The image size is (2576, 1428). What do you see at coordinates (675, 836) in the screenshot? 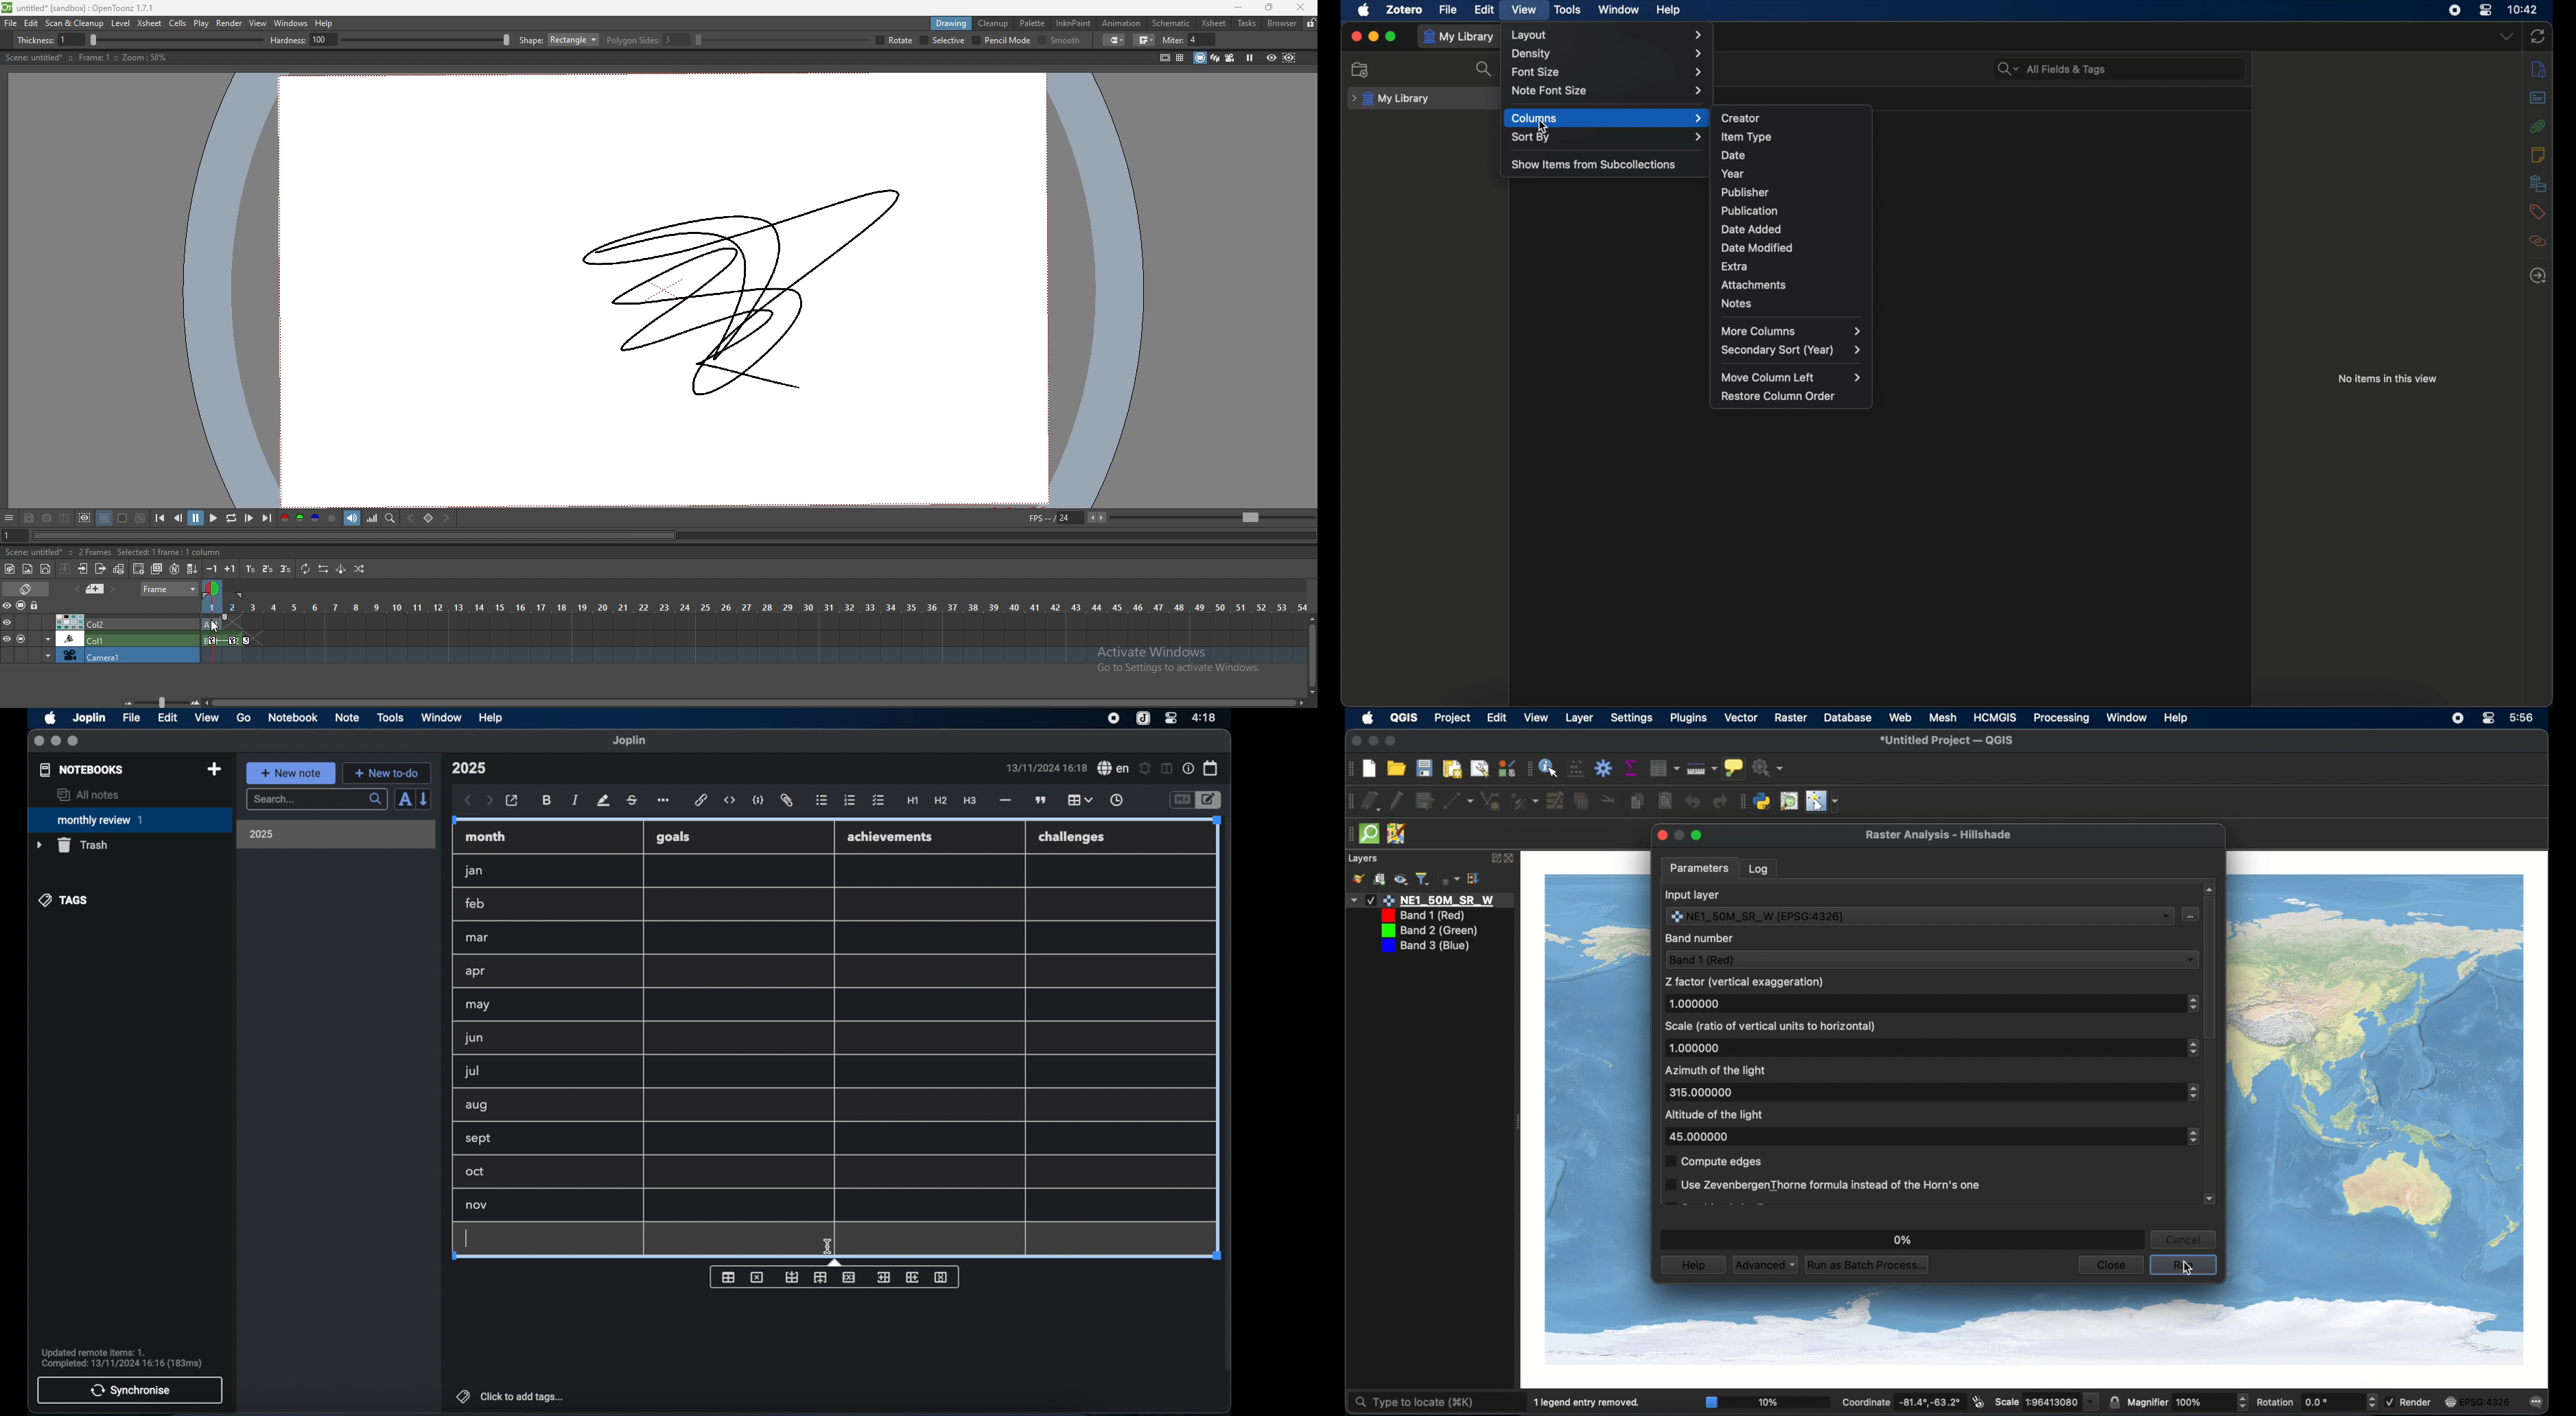
I see `goals` at bounding box center [675, 836].